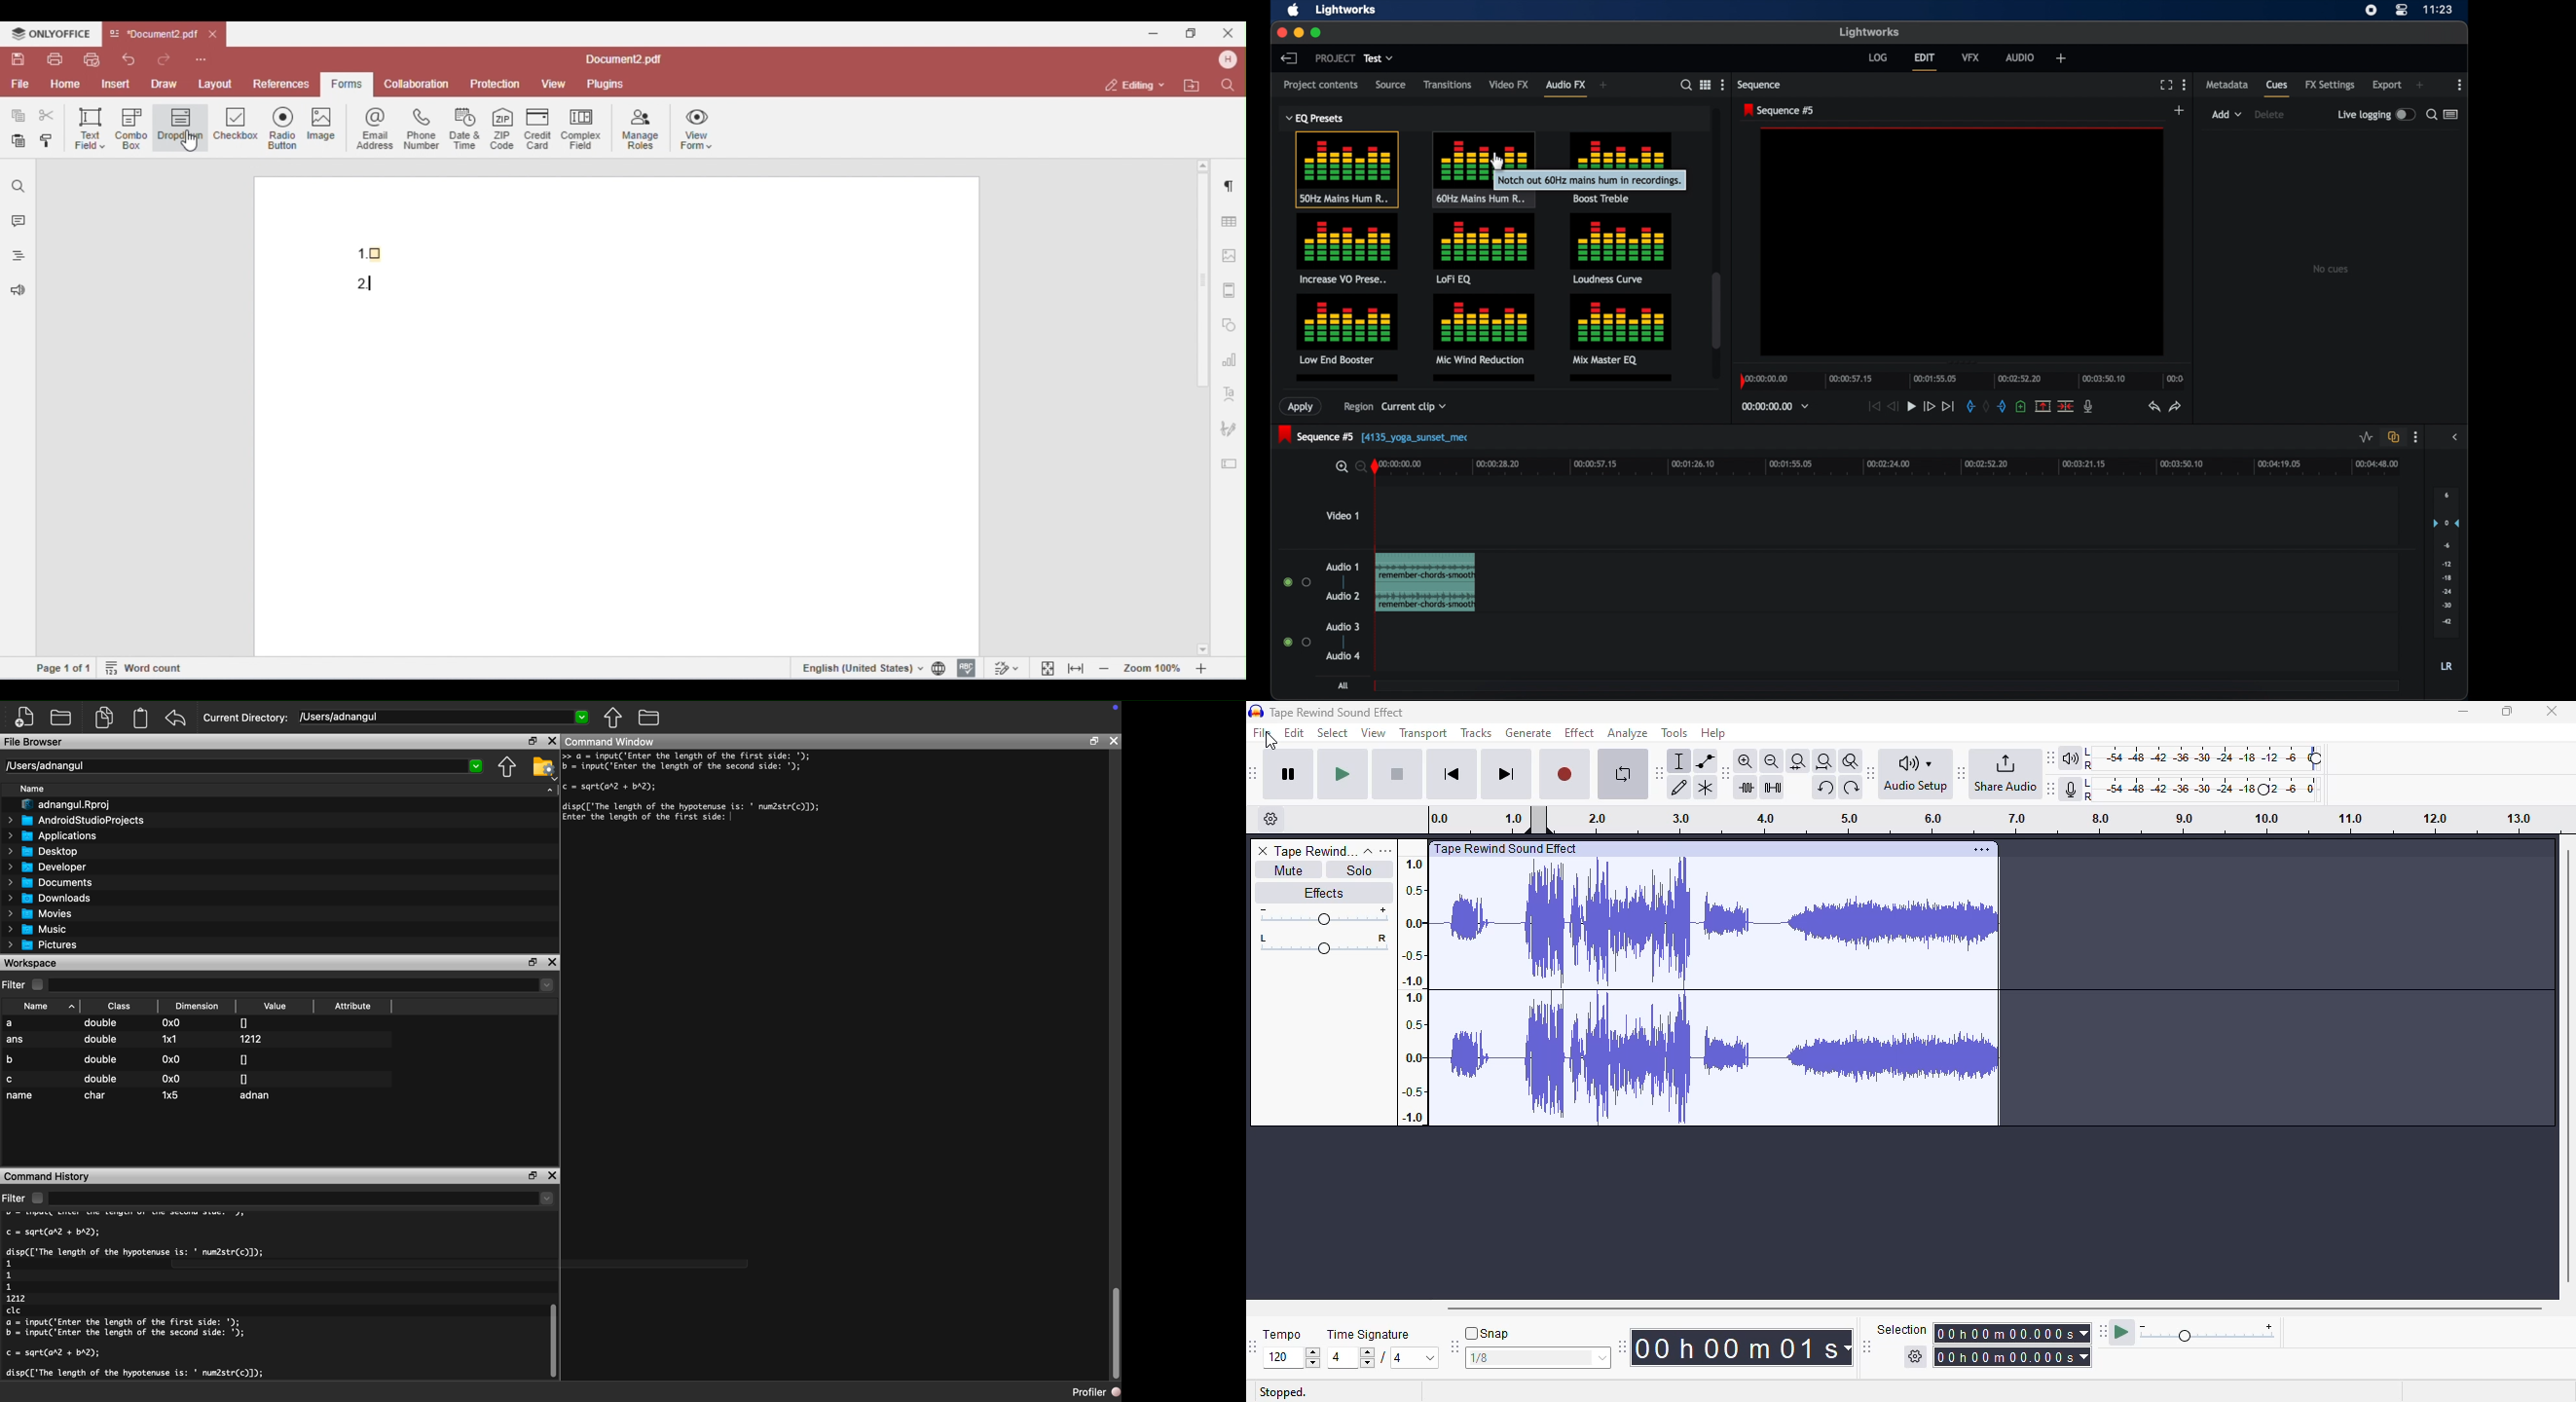 This screenshot has width=2576, height=1428. What do you see at coordinates (1348, 249) in the screenshot?
I see `increase presets` at bounding box center [1348, 249].